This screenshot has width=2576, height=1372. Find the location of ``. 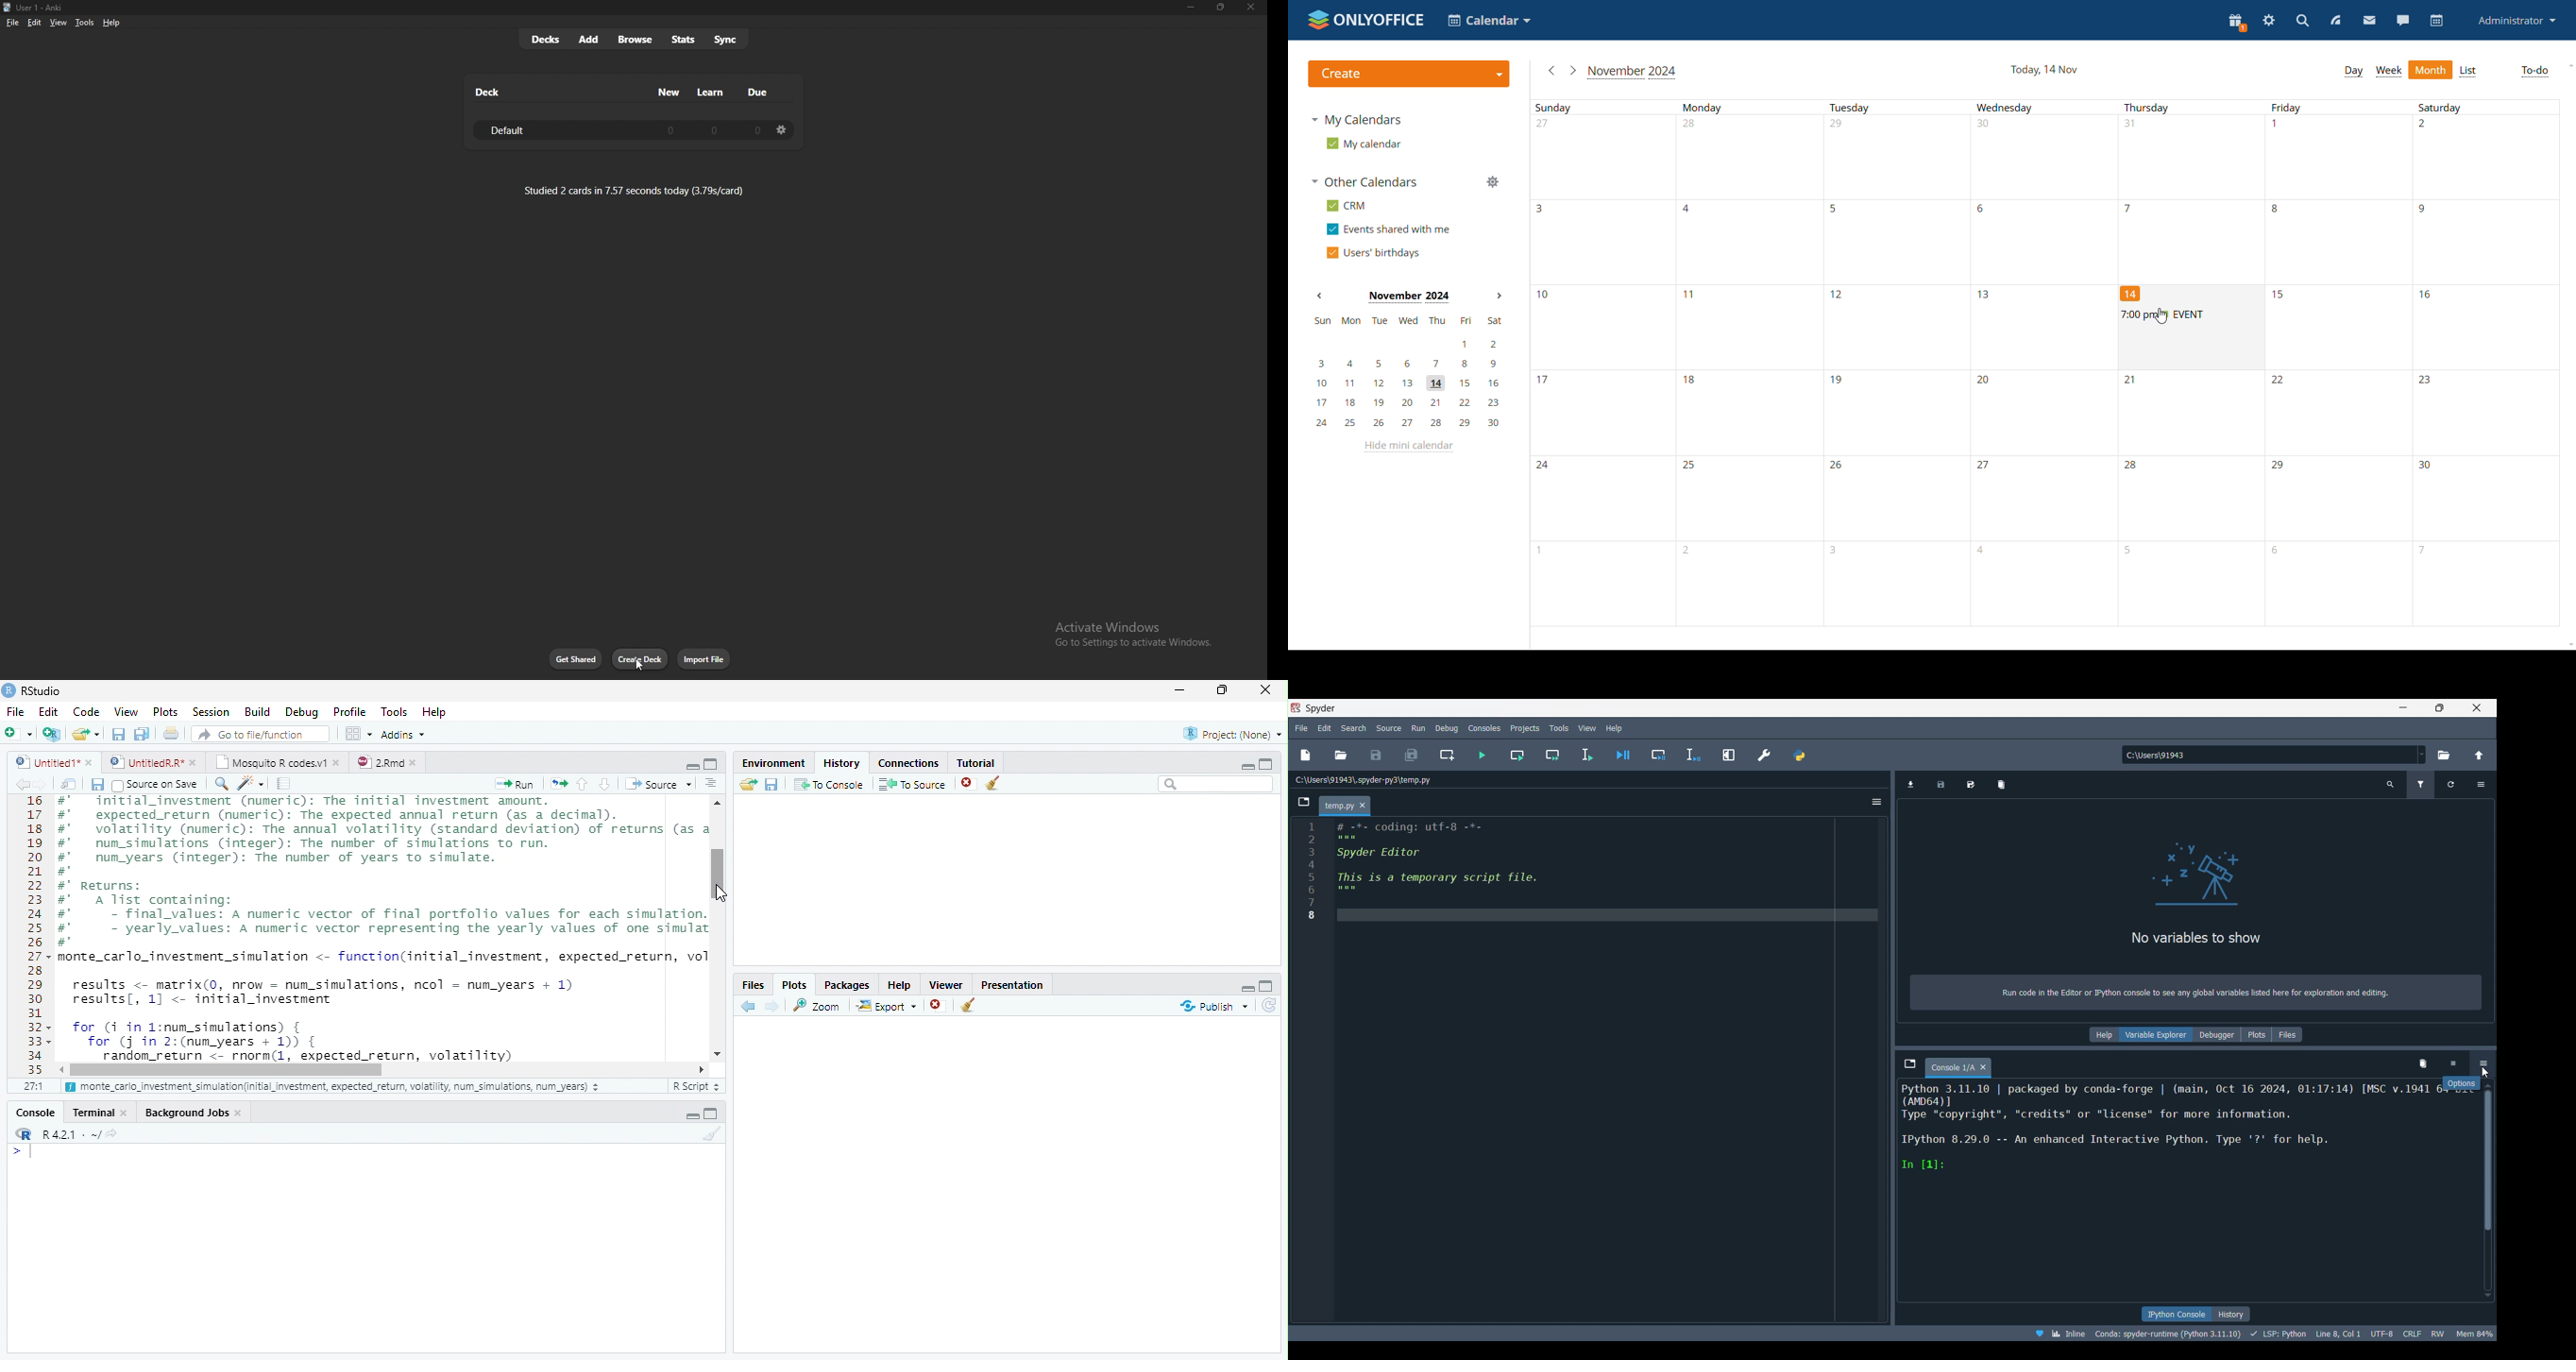

 is located at coordinates (691, 764).